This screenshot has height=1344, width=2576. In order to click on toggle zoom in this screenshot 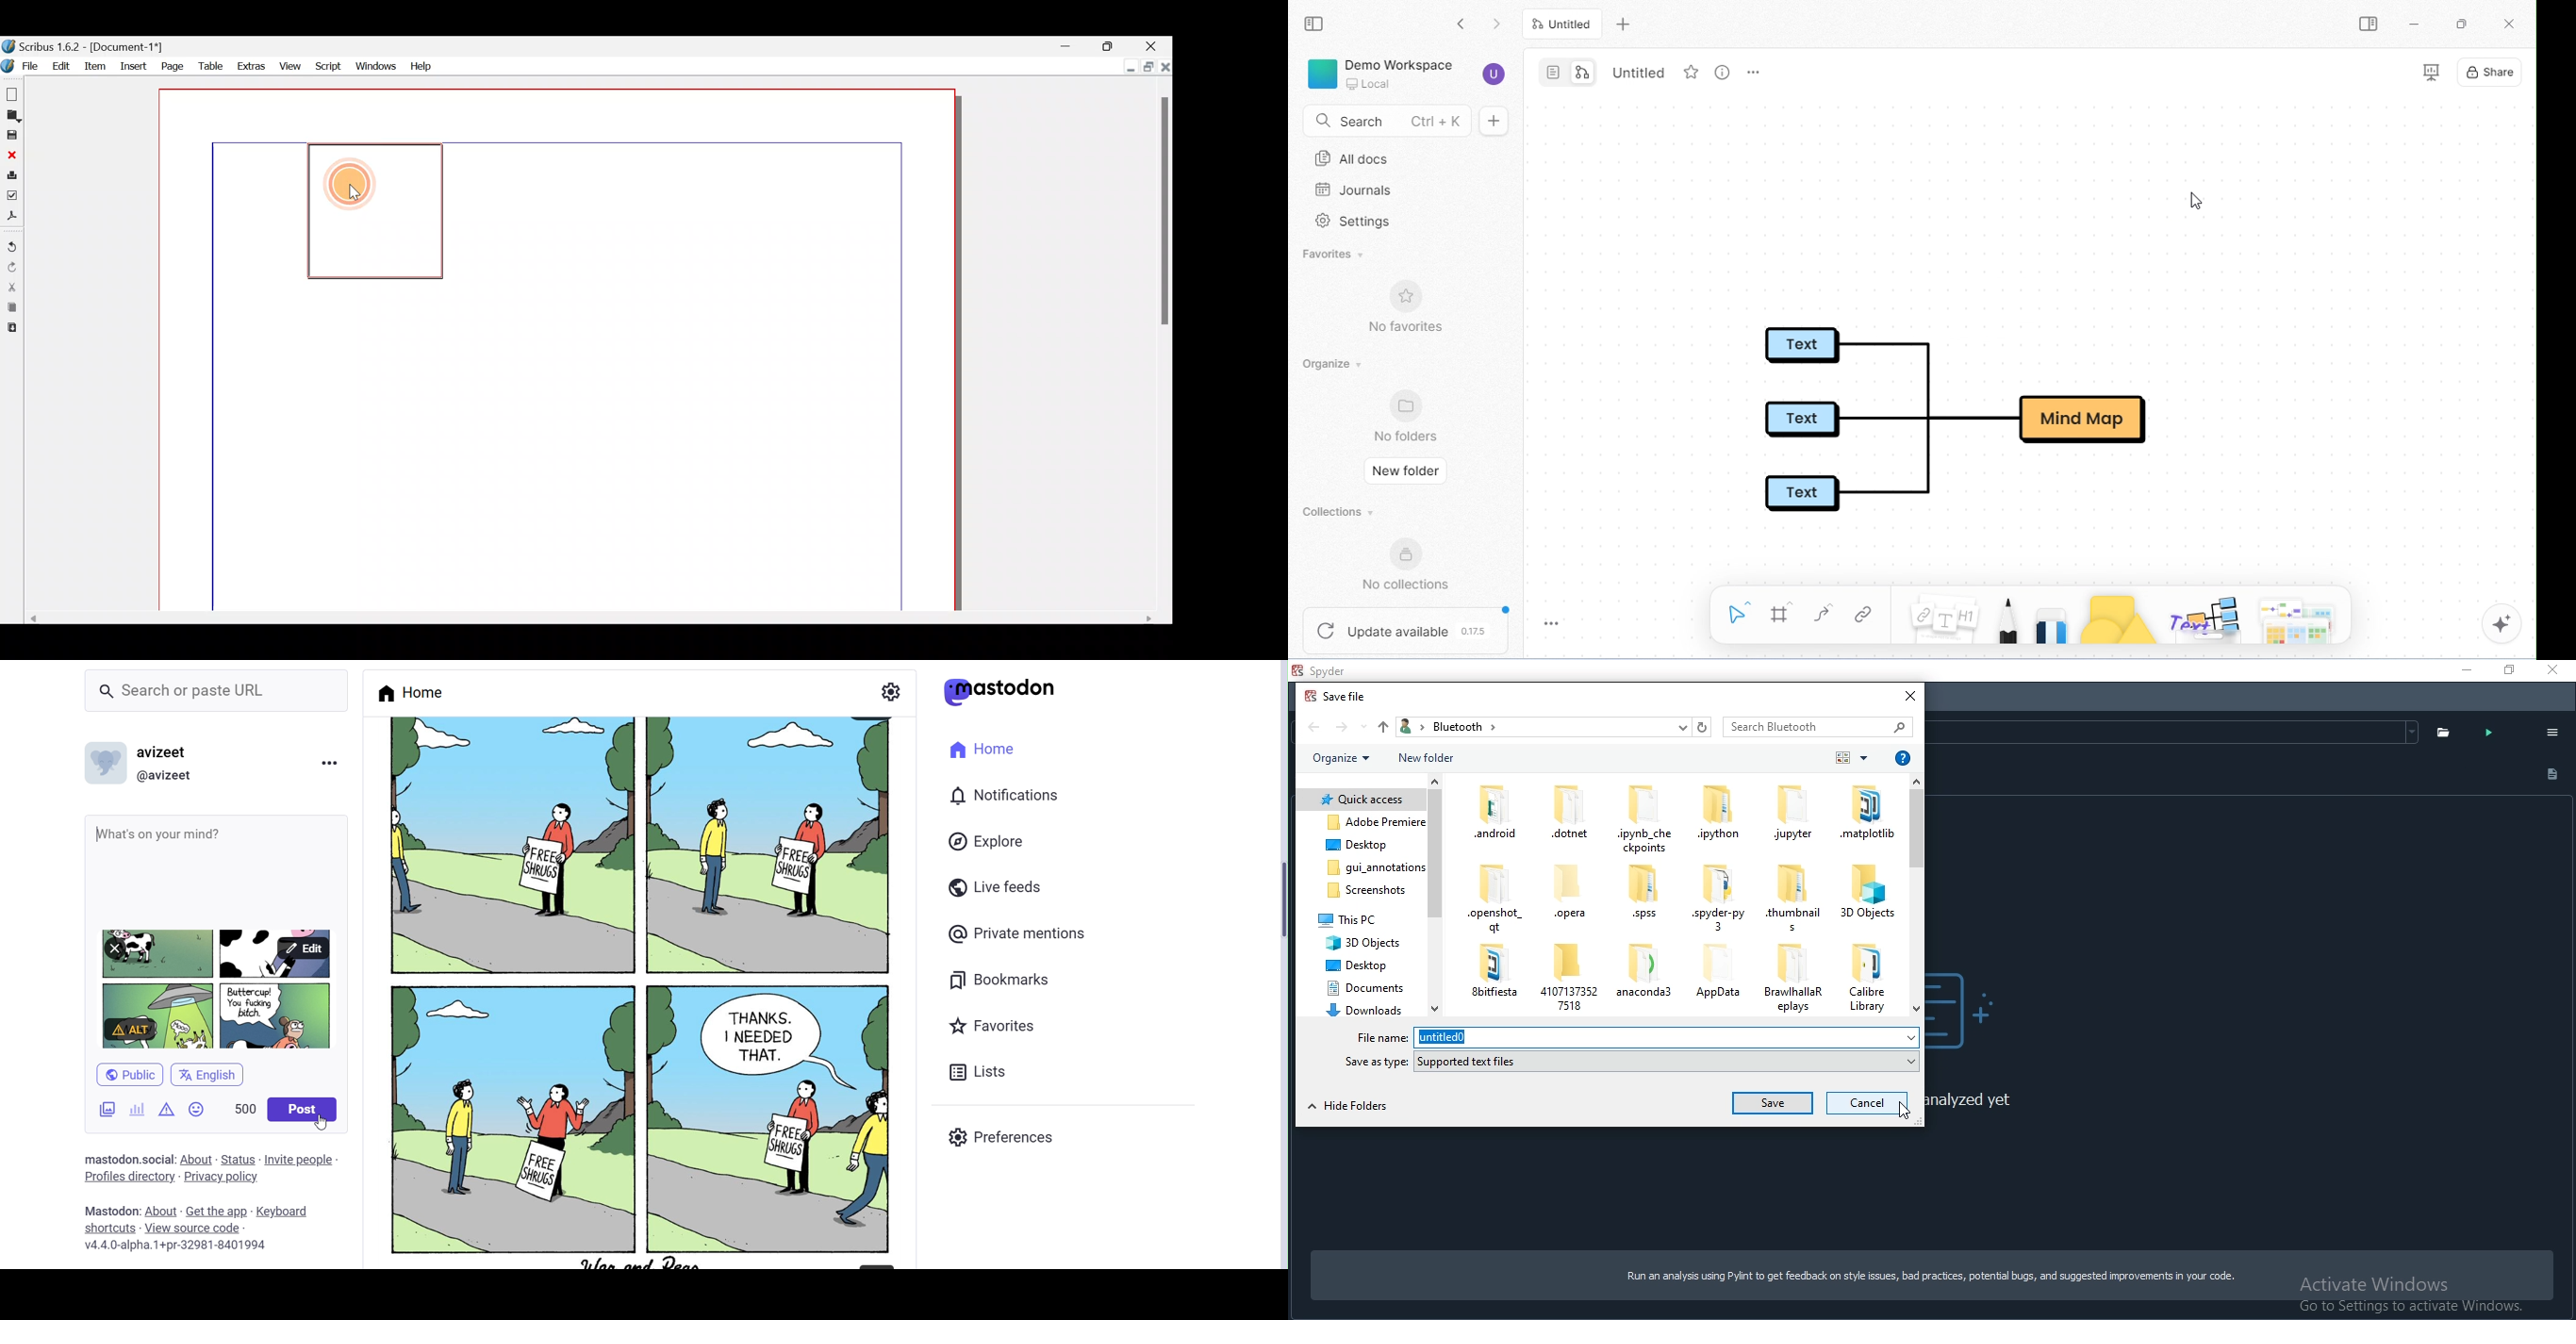, I will do `click(1551, 626)`.